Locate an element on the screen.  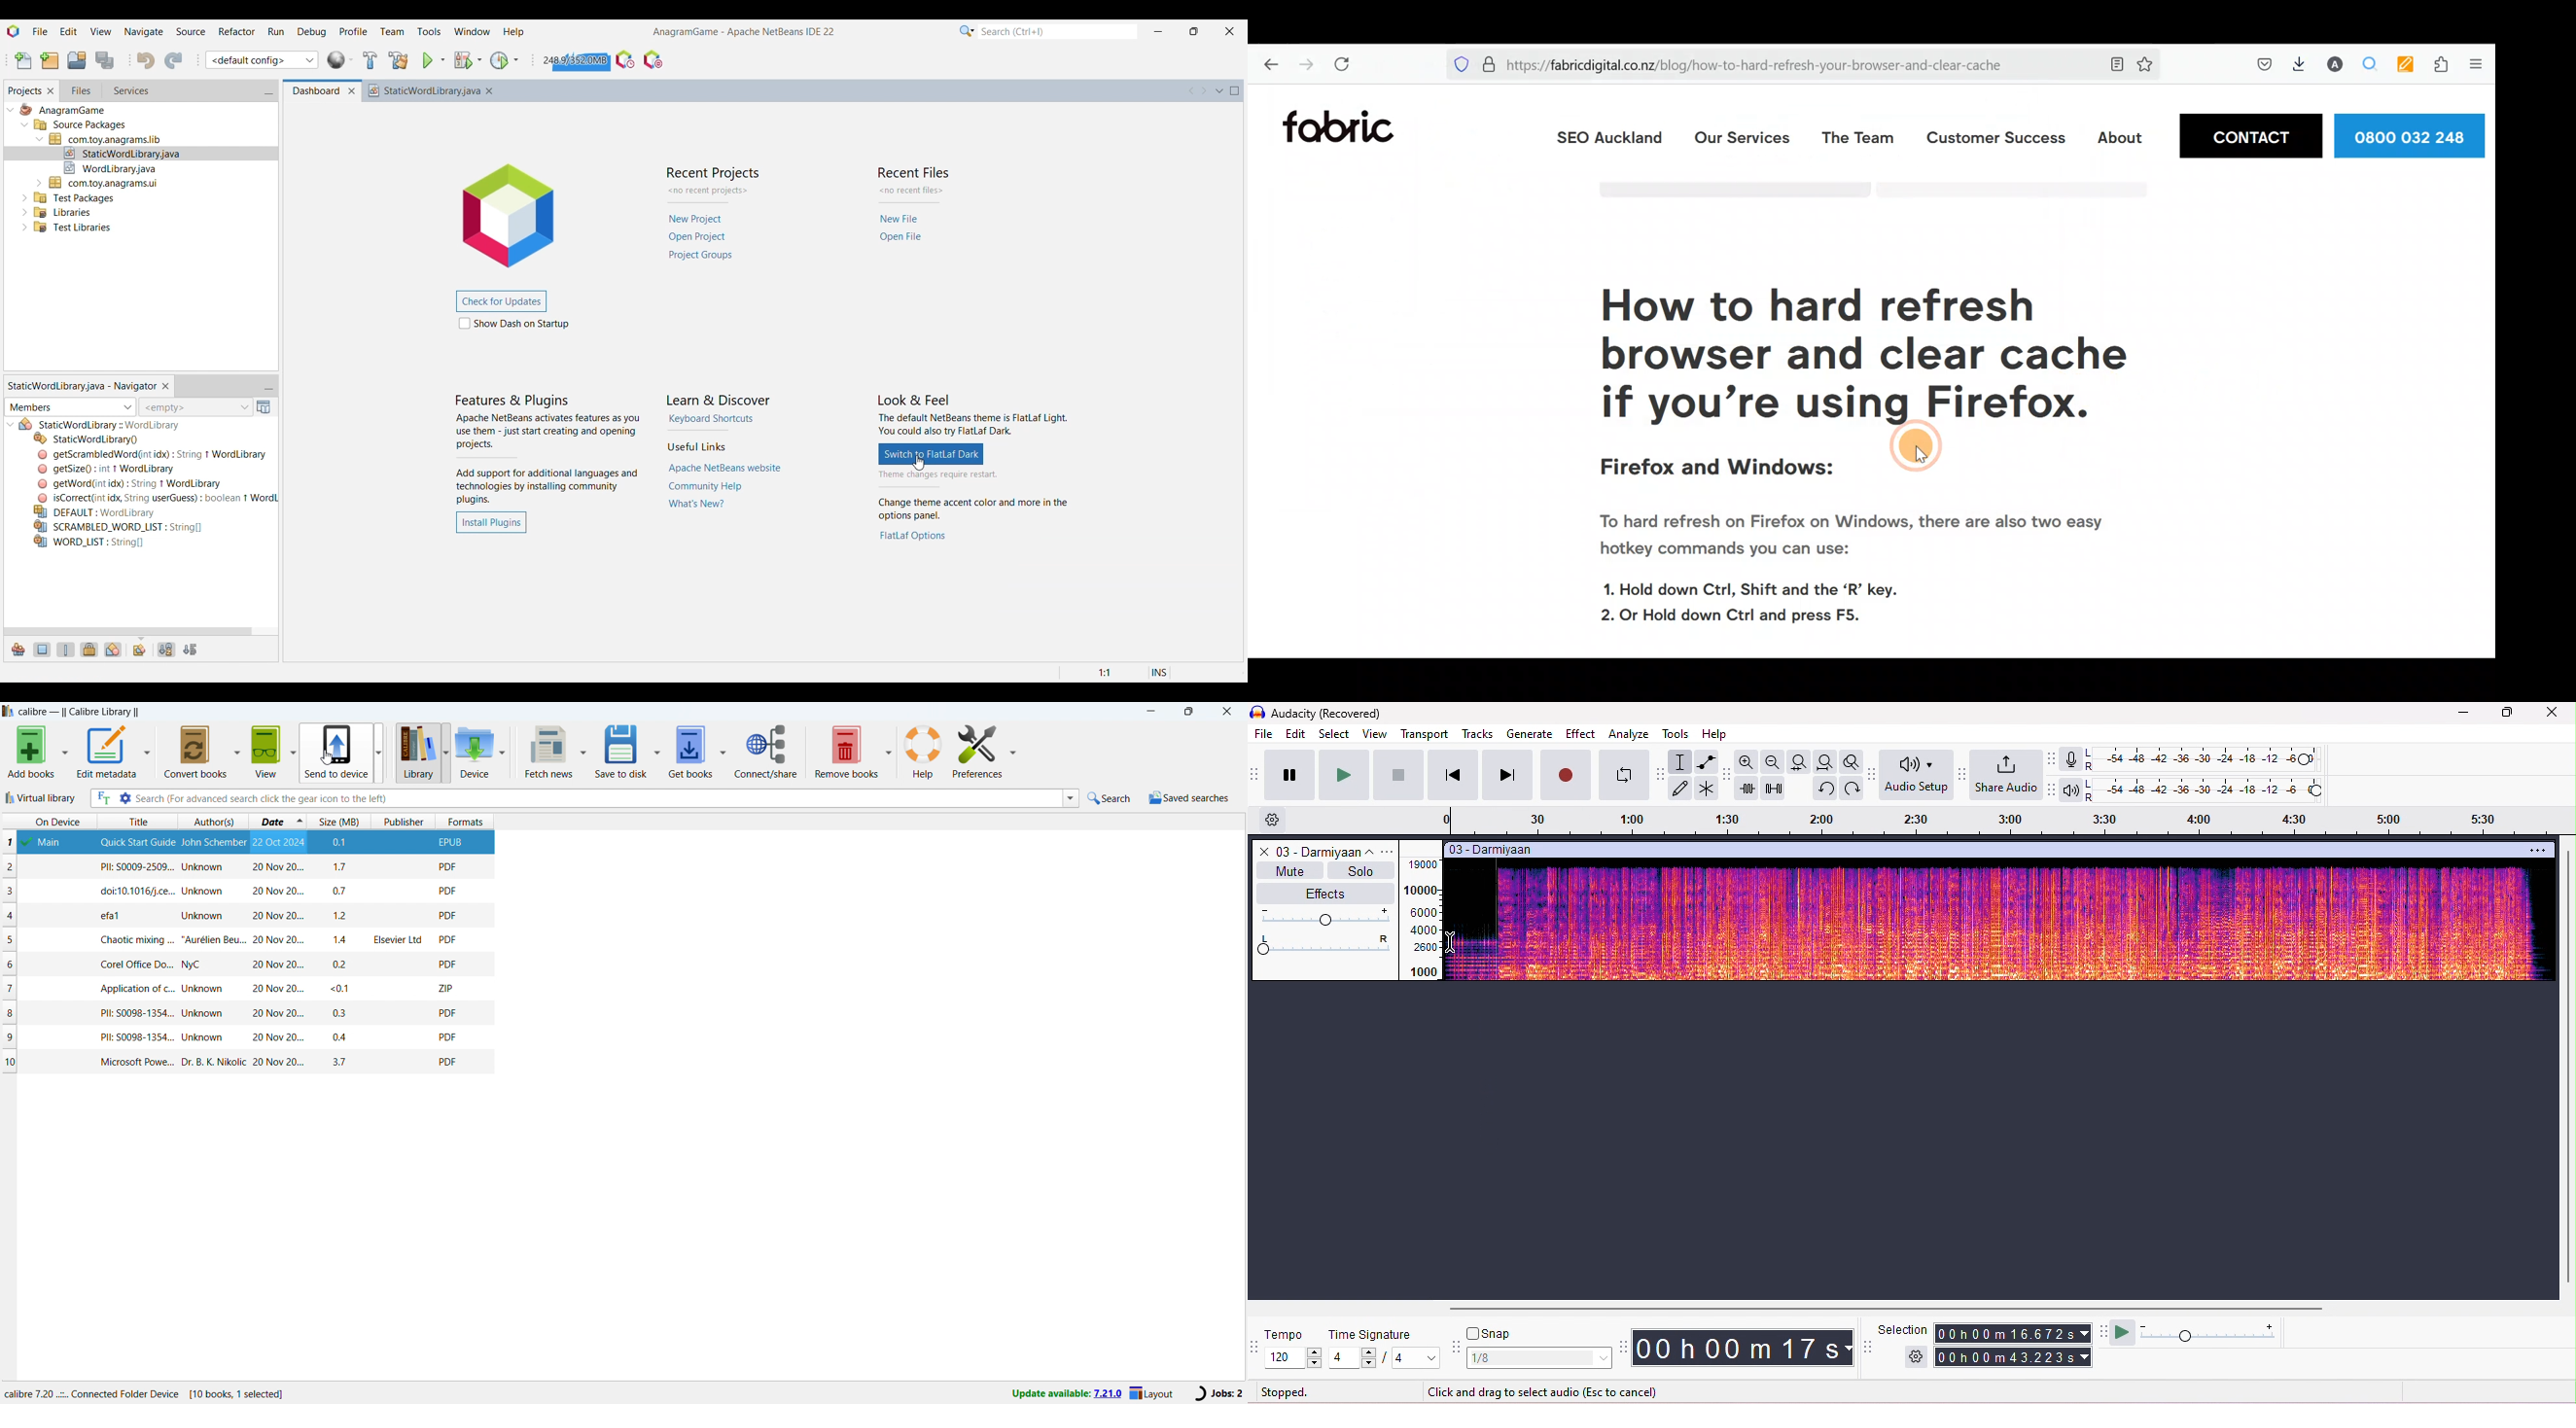
 is located at coordinates (105, 468).